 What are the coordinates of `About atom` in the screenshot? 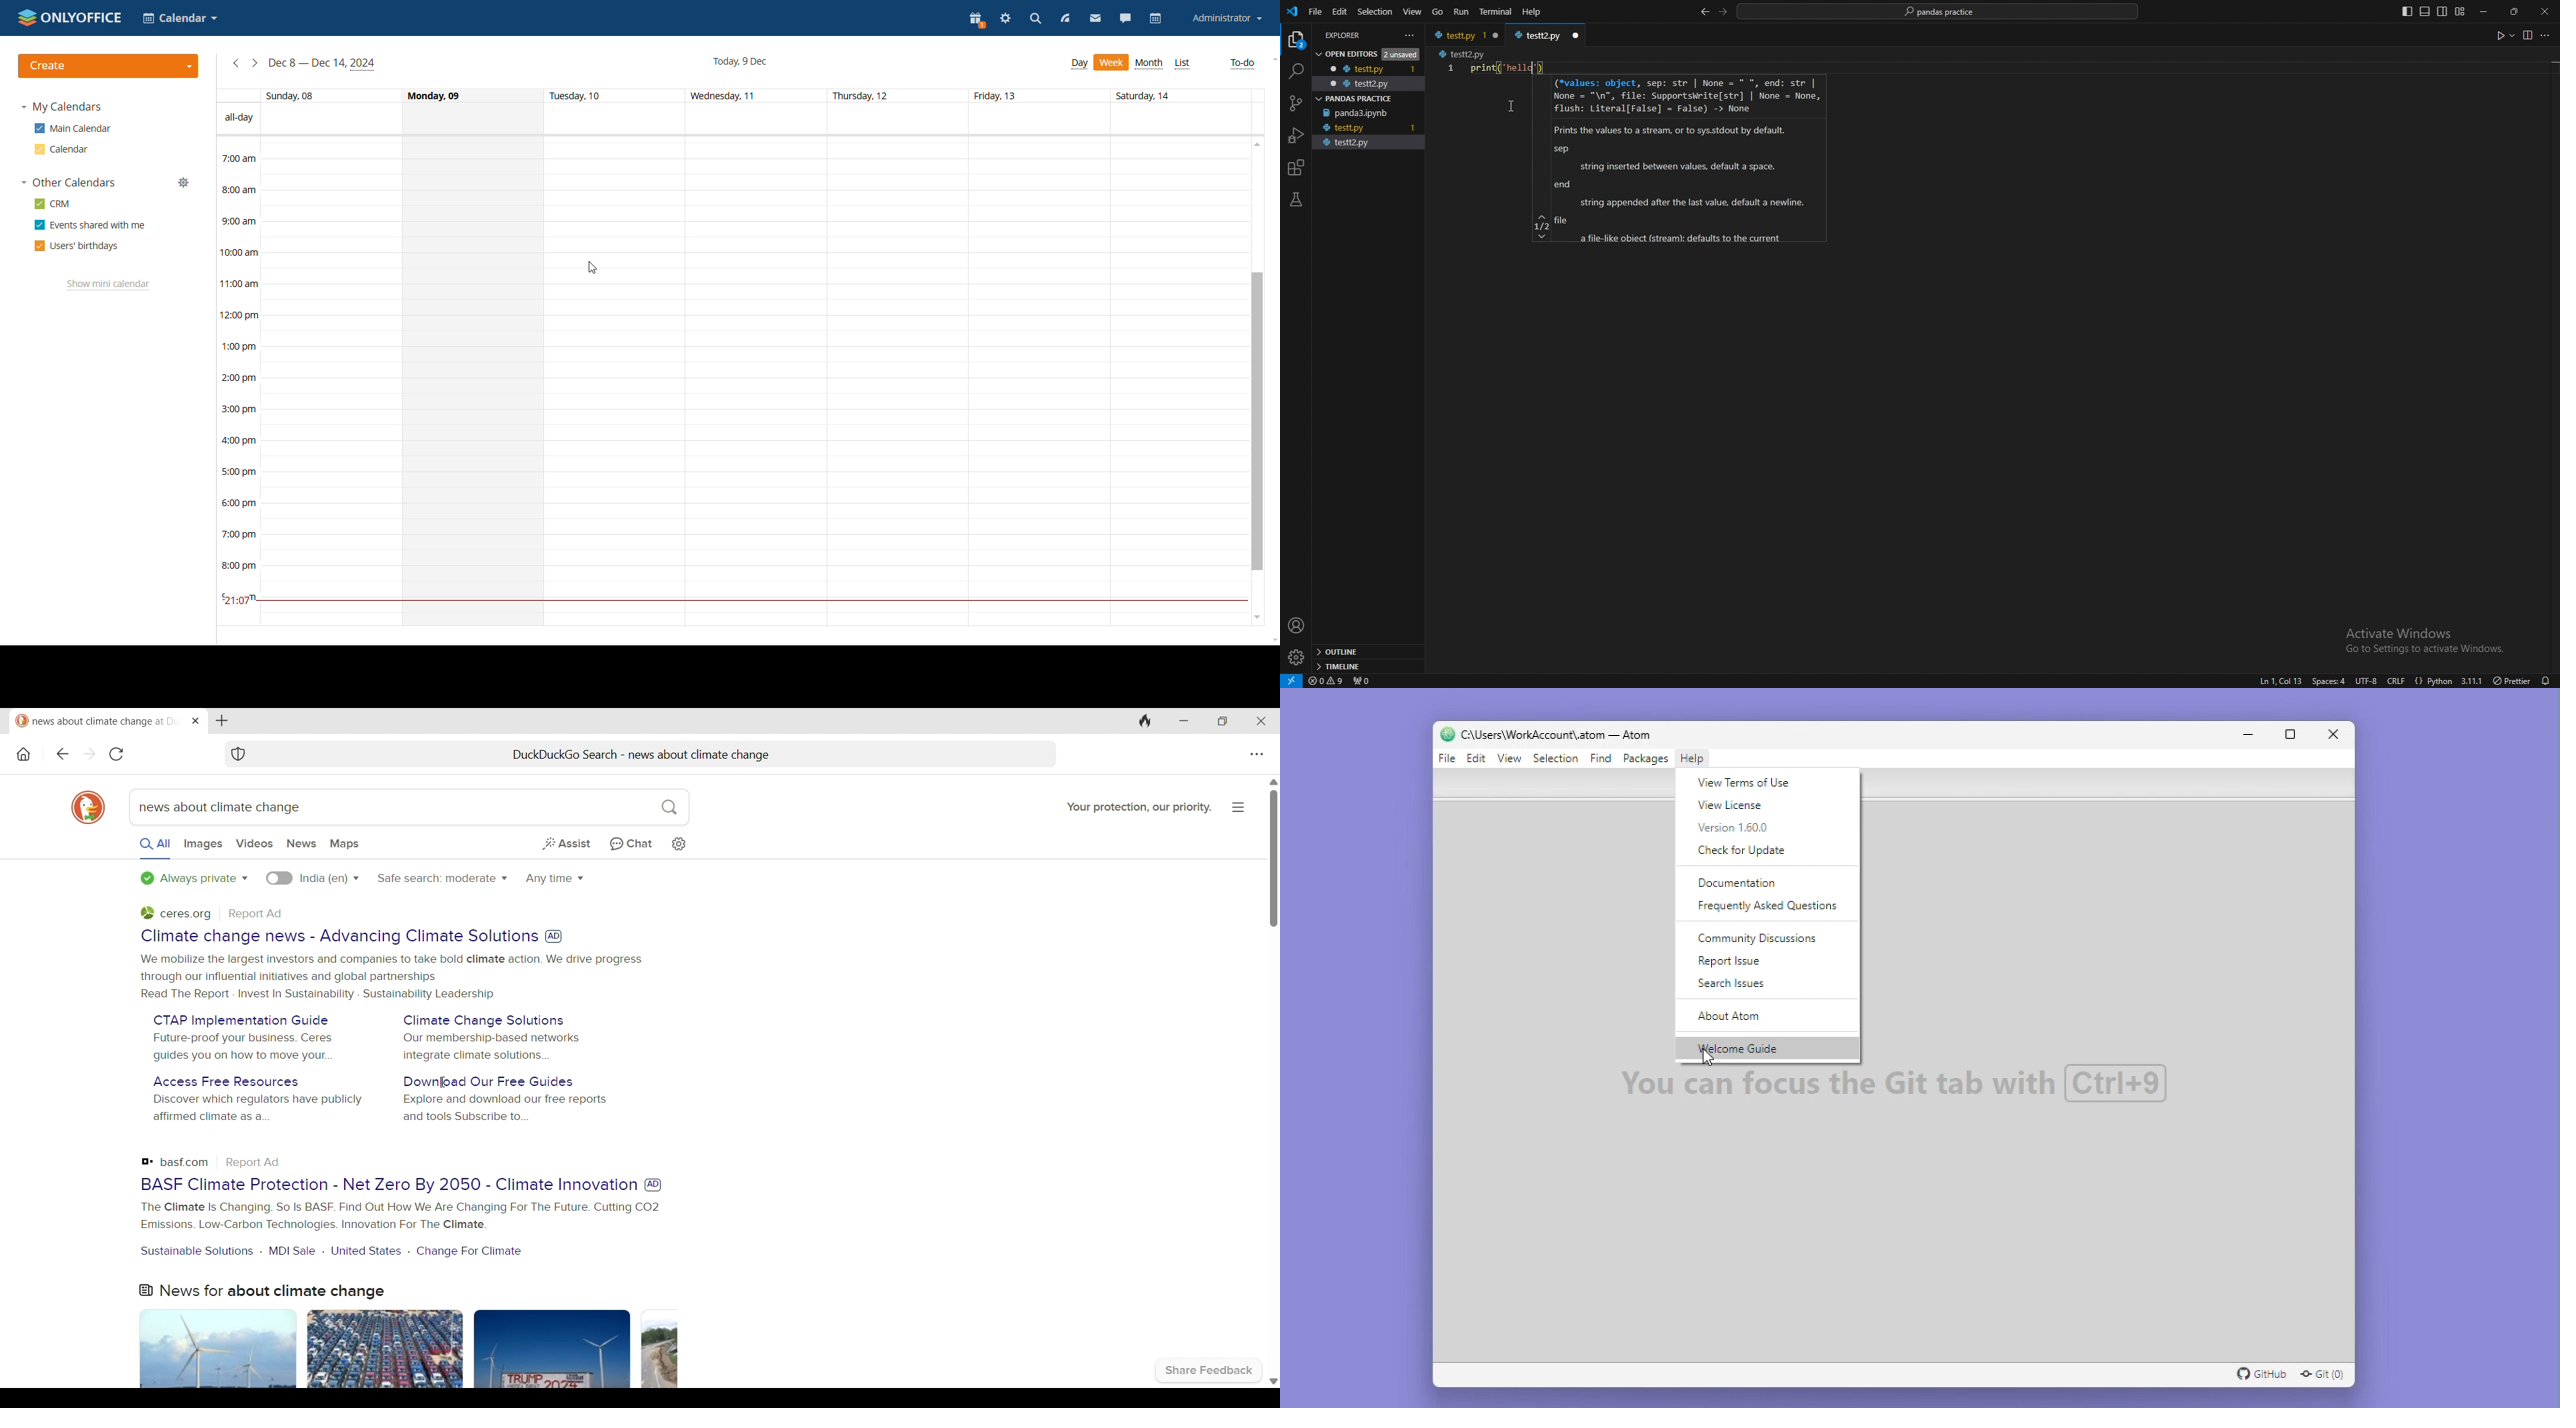 It's located at (1735, 1016).